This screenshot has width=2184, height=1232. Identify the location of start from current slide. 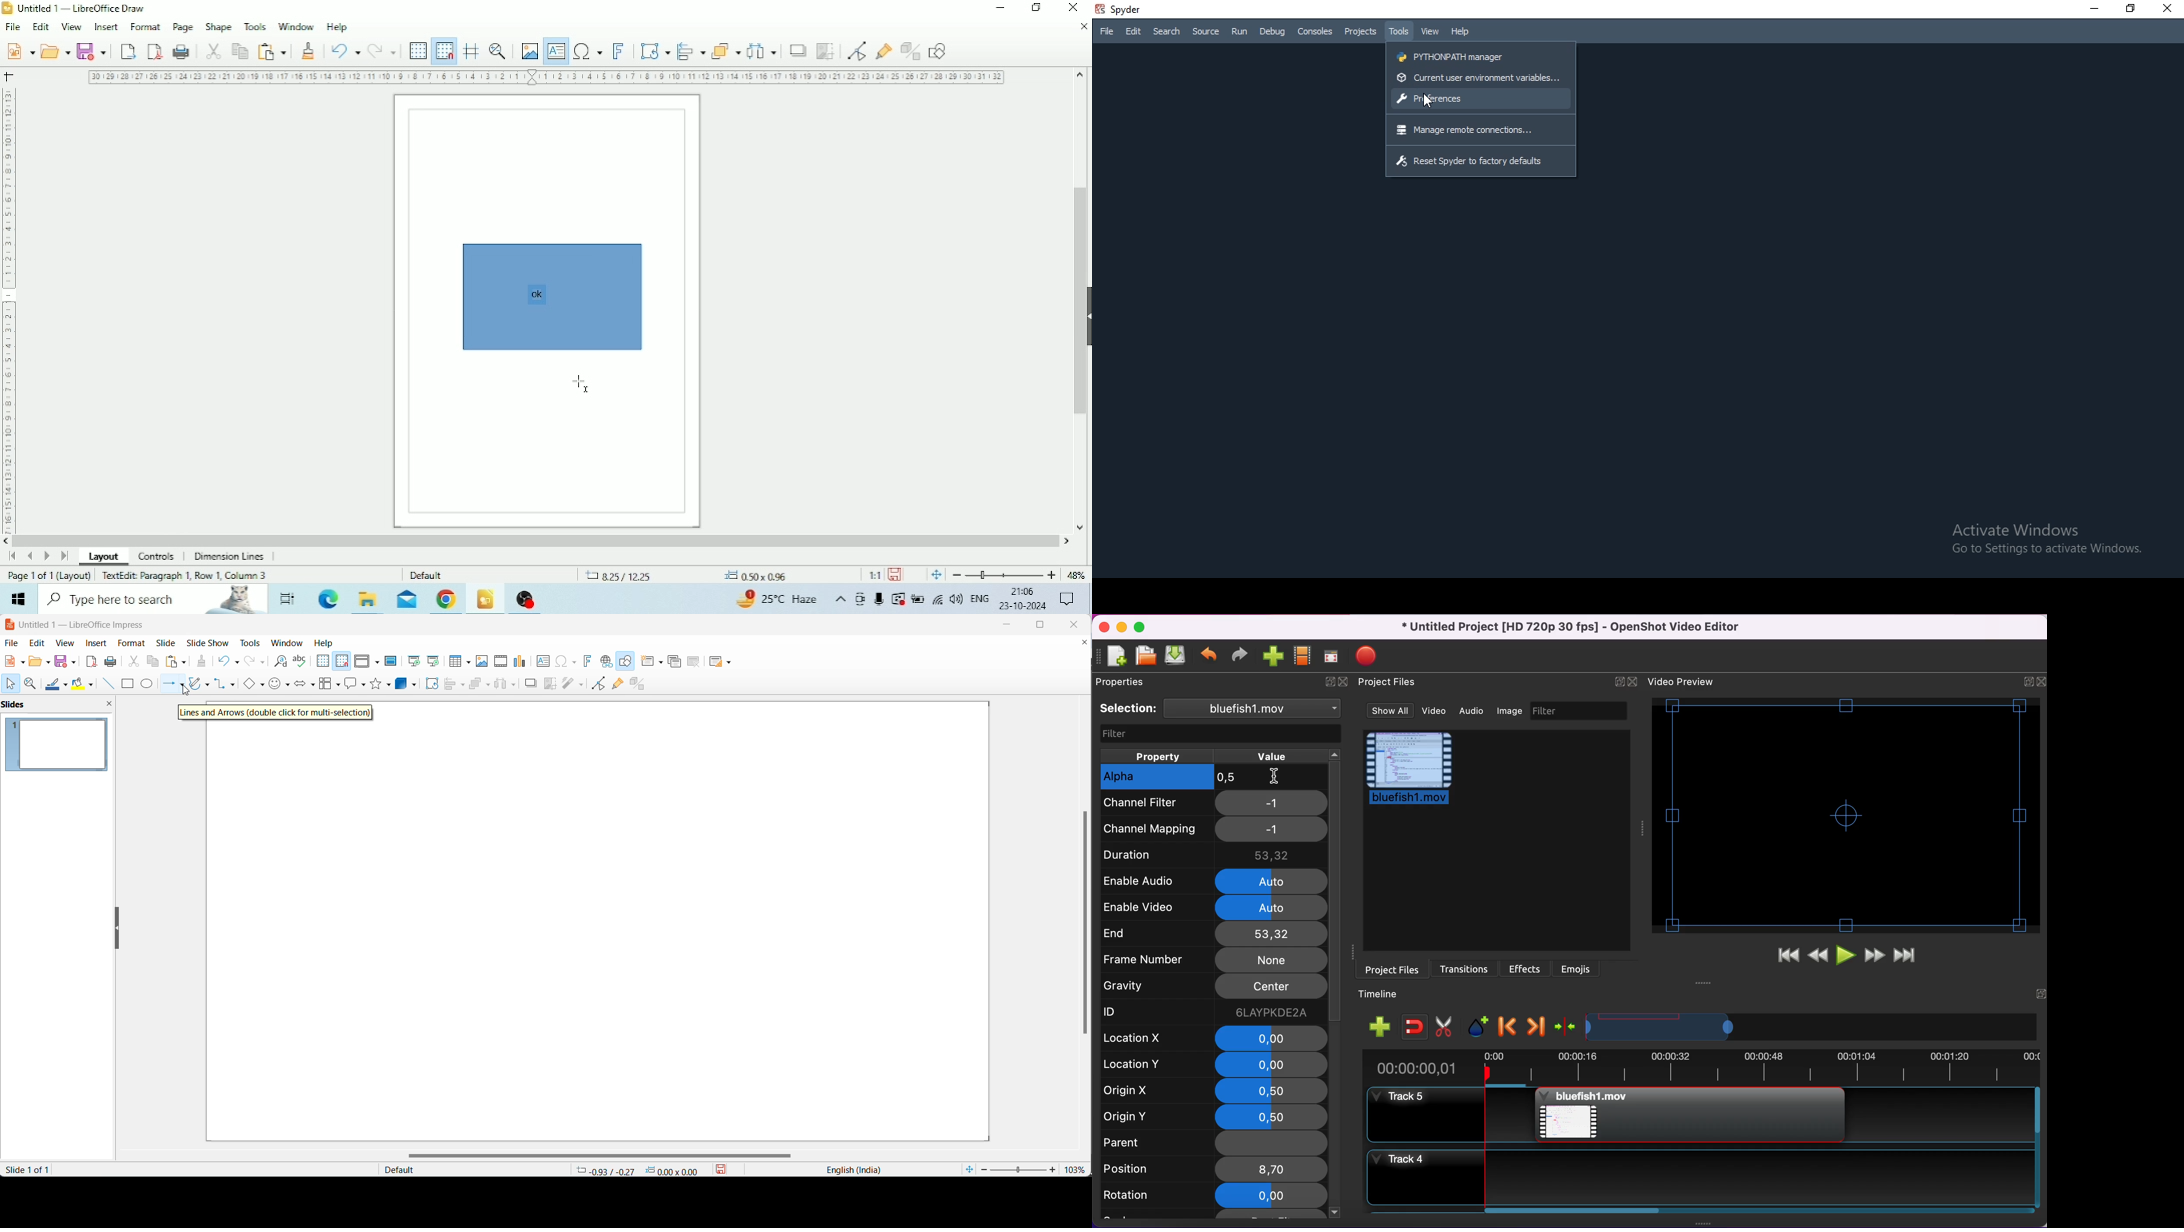
(432, 661).